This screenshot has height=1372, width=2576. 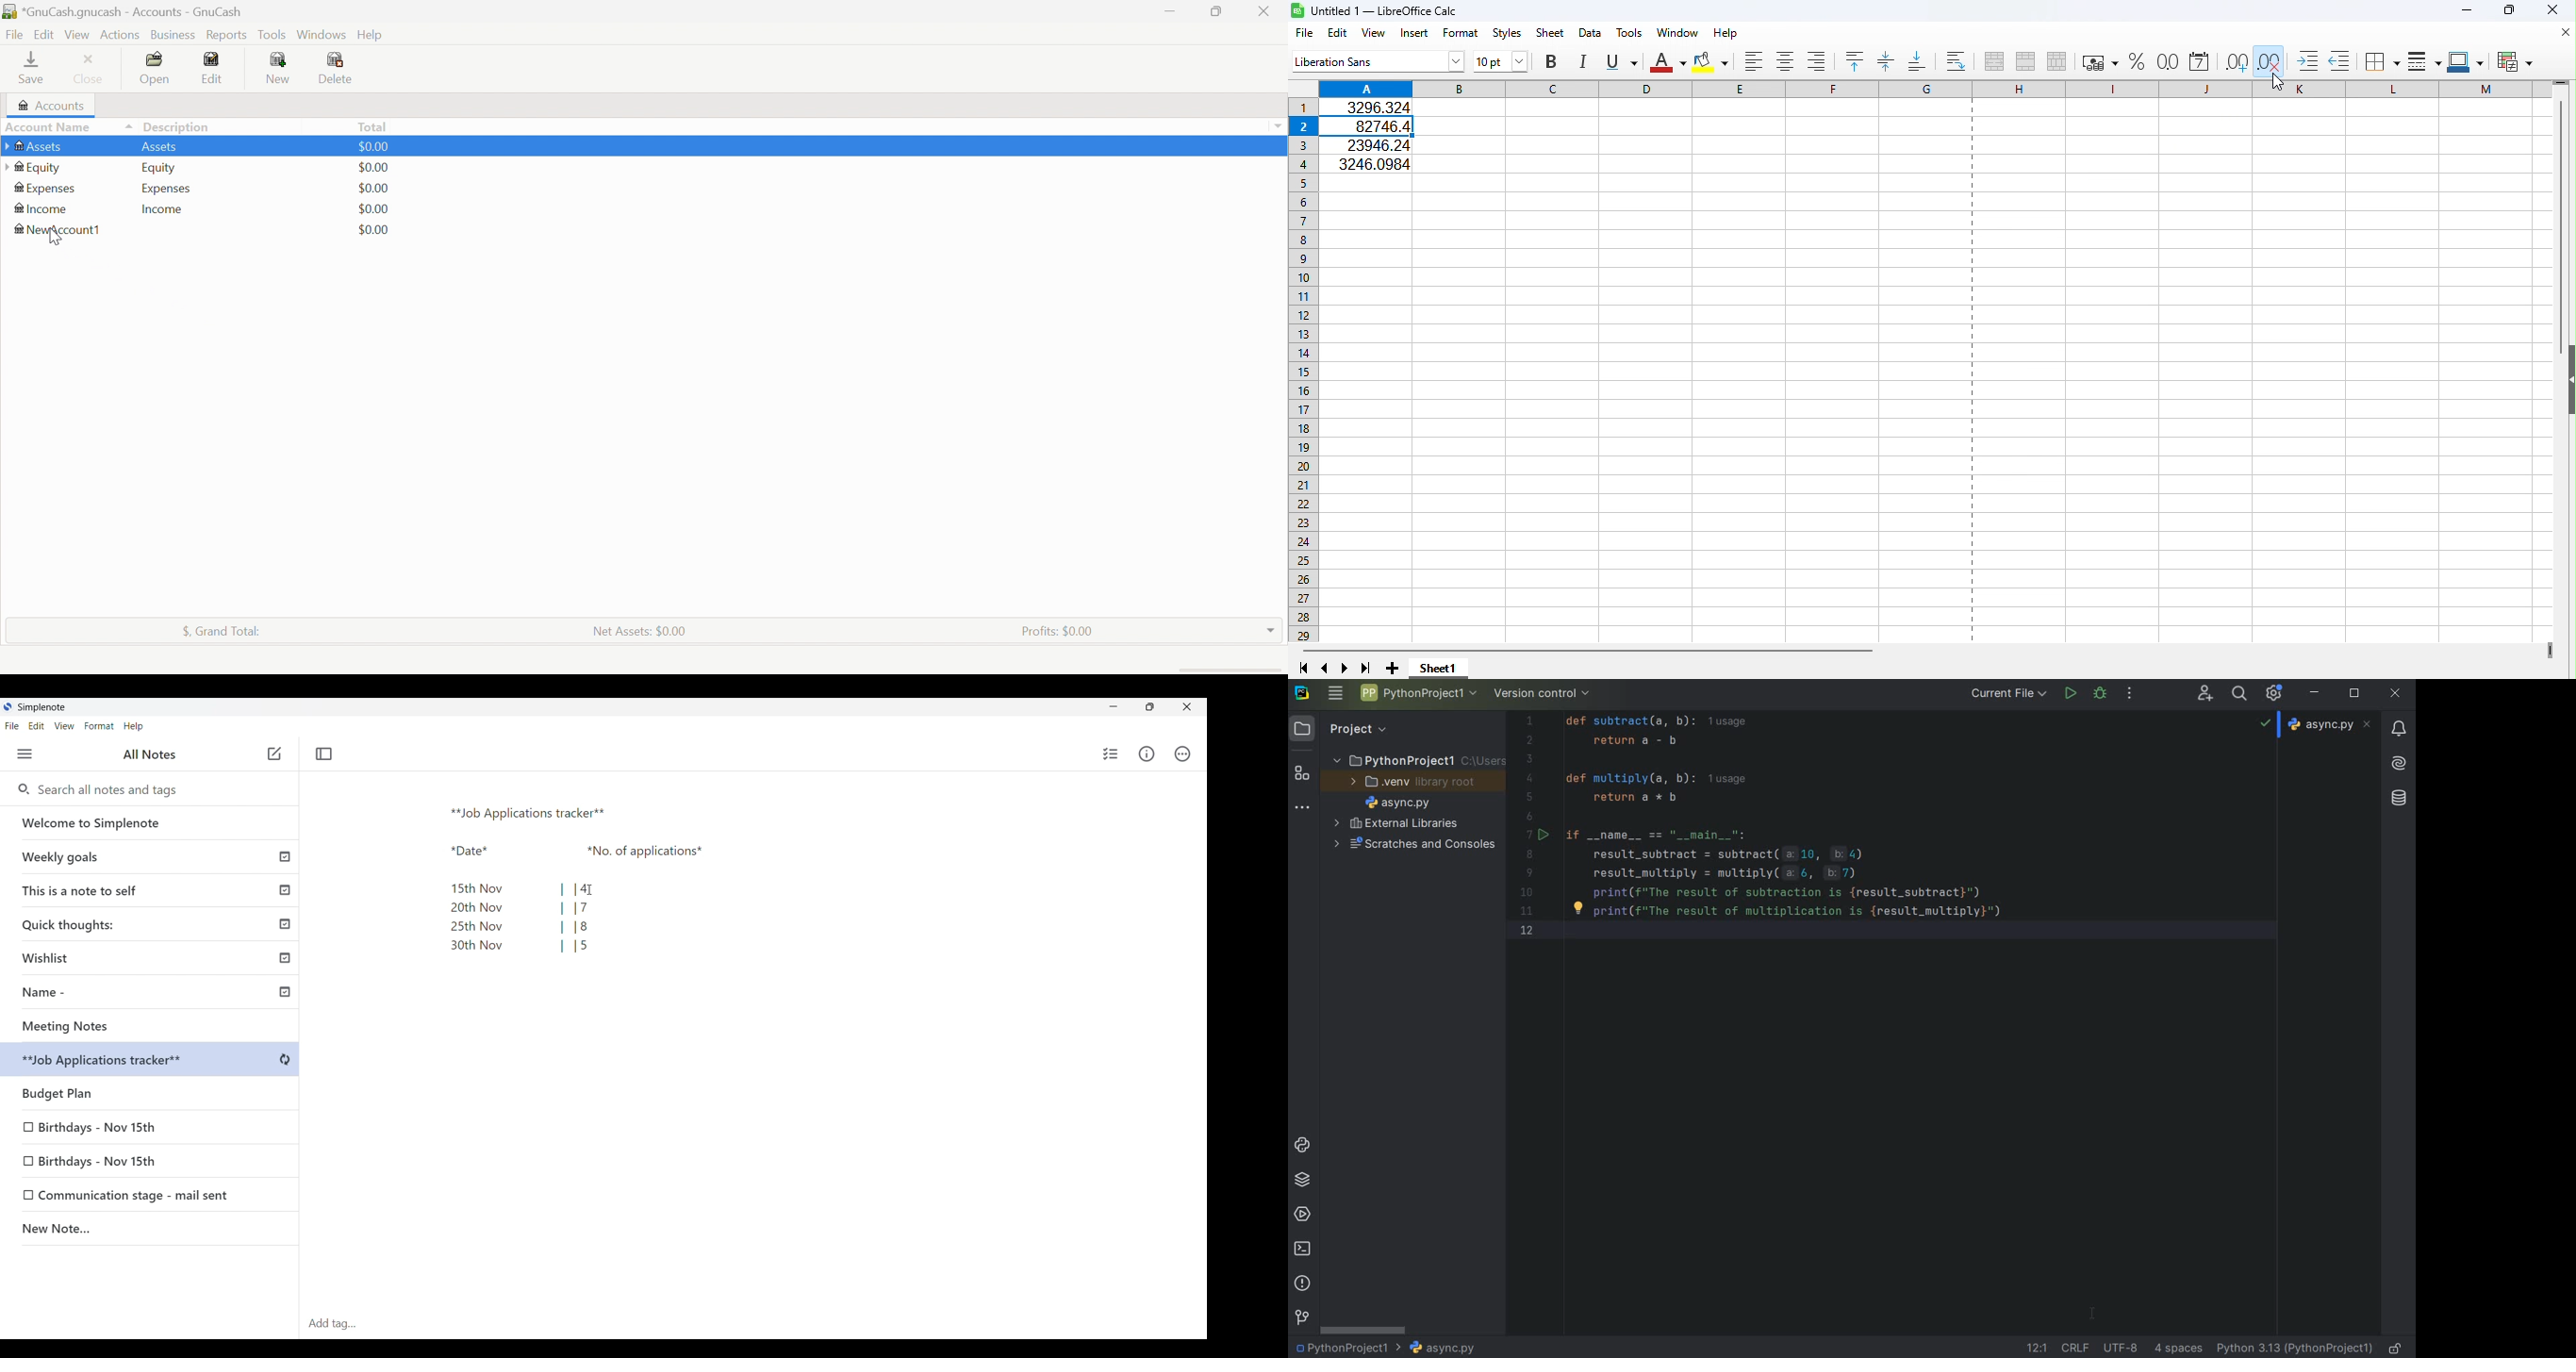 I want to click on structure, so click(x=1303, y=776).